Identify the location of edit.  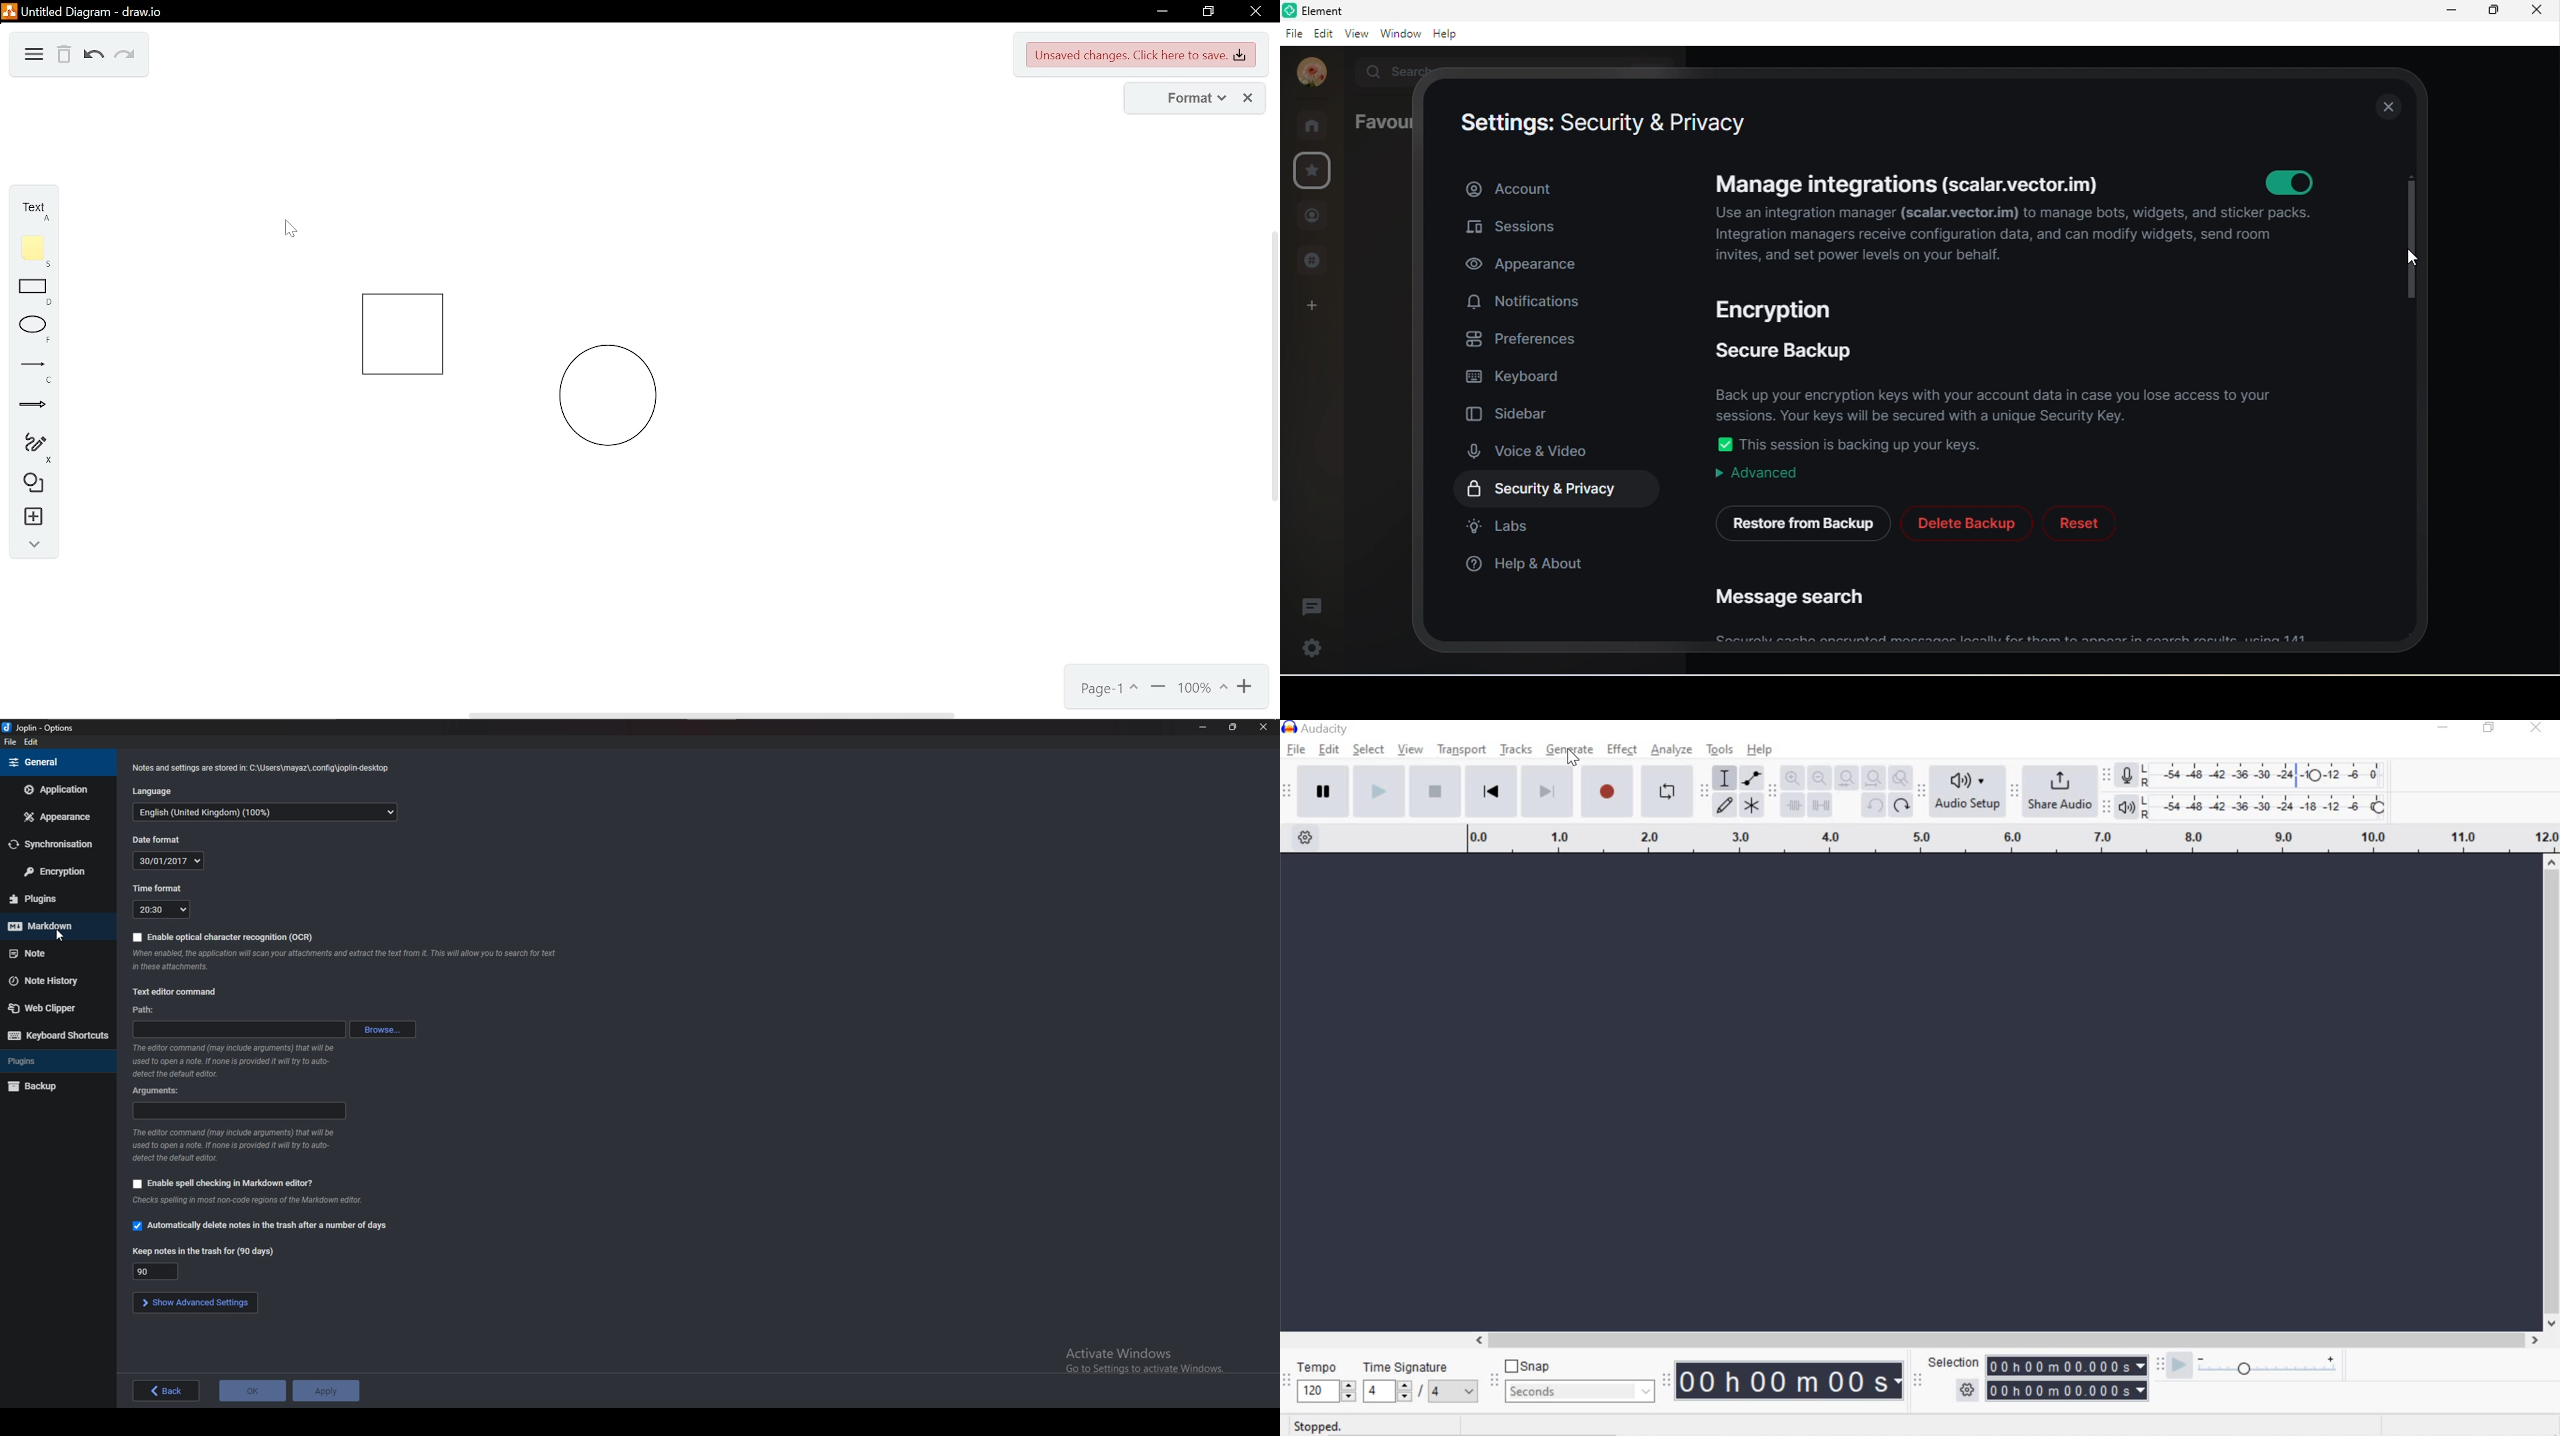
(33, 744).